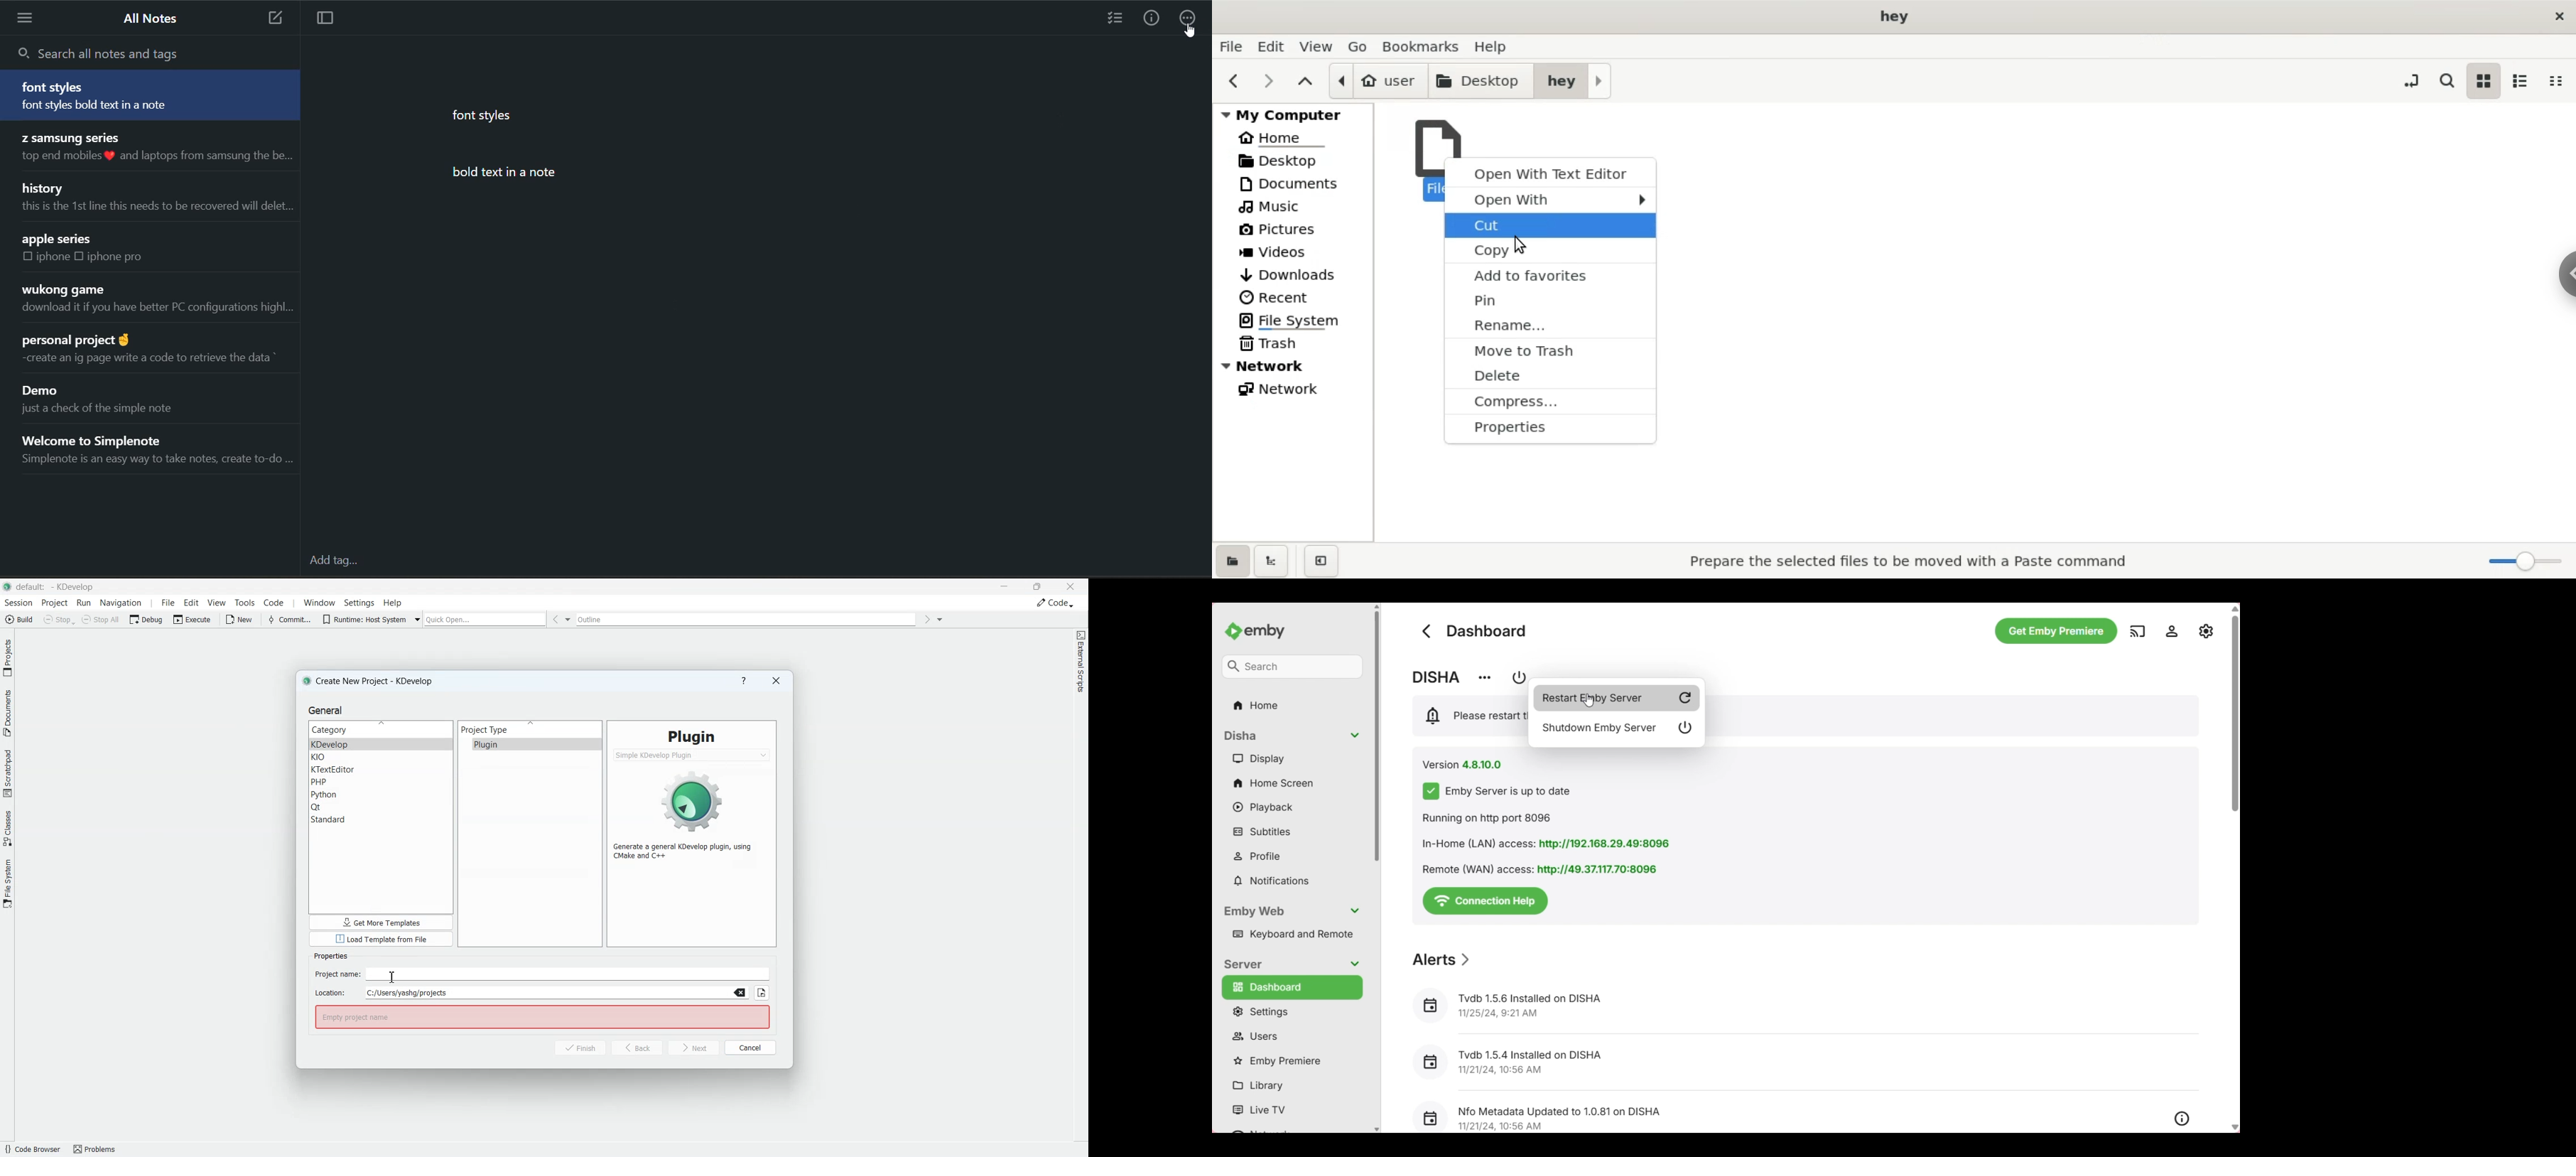 This screenshot has height=1176, width=2576. I want to click on top end mobiles % and laptops from samsung the be..., so click(153, 157).